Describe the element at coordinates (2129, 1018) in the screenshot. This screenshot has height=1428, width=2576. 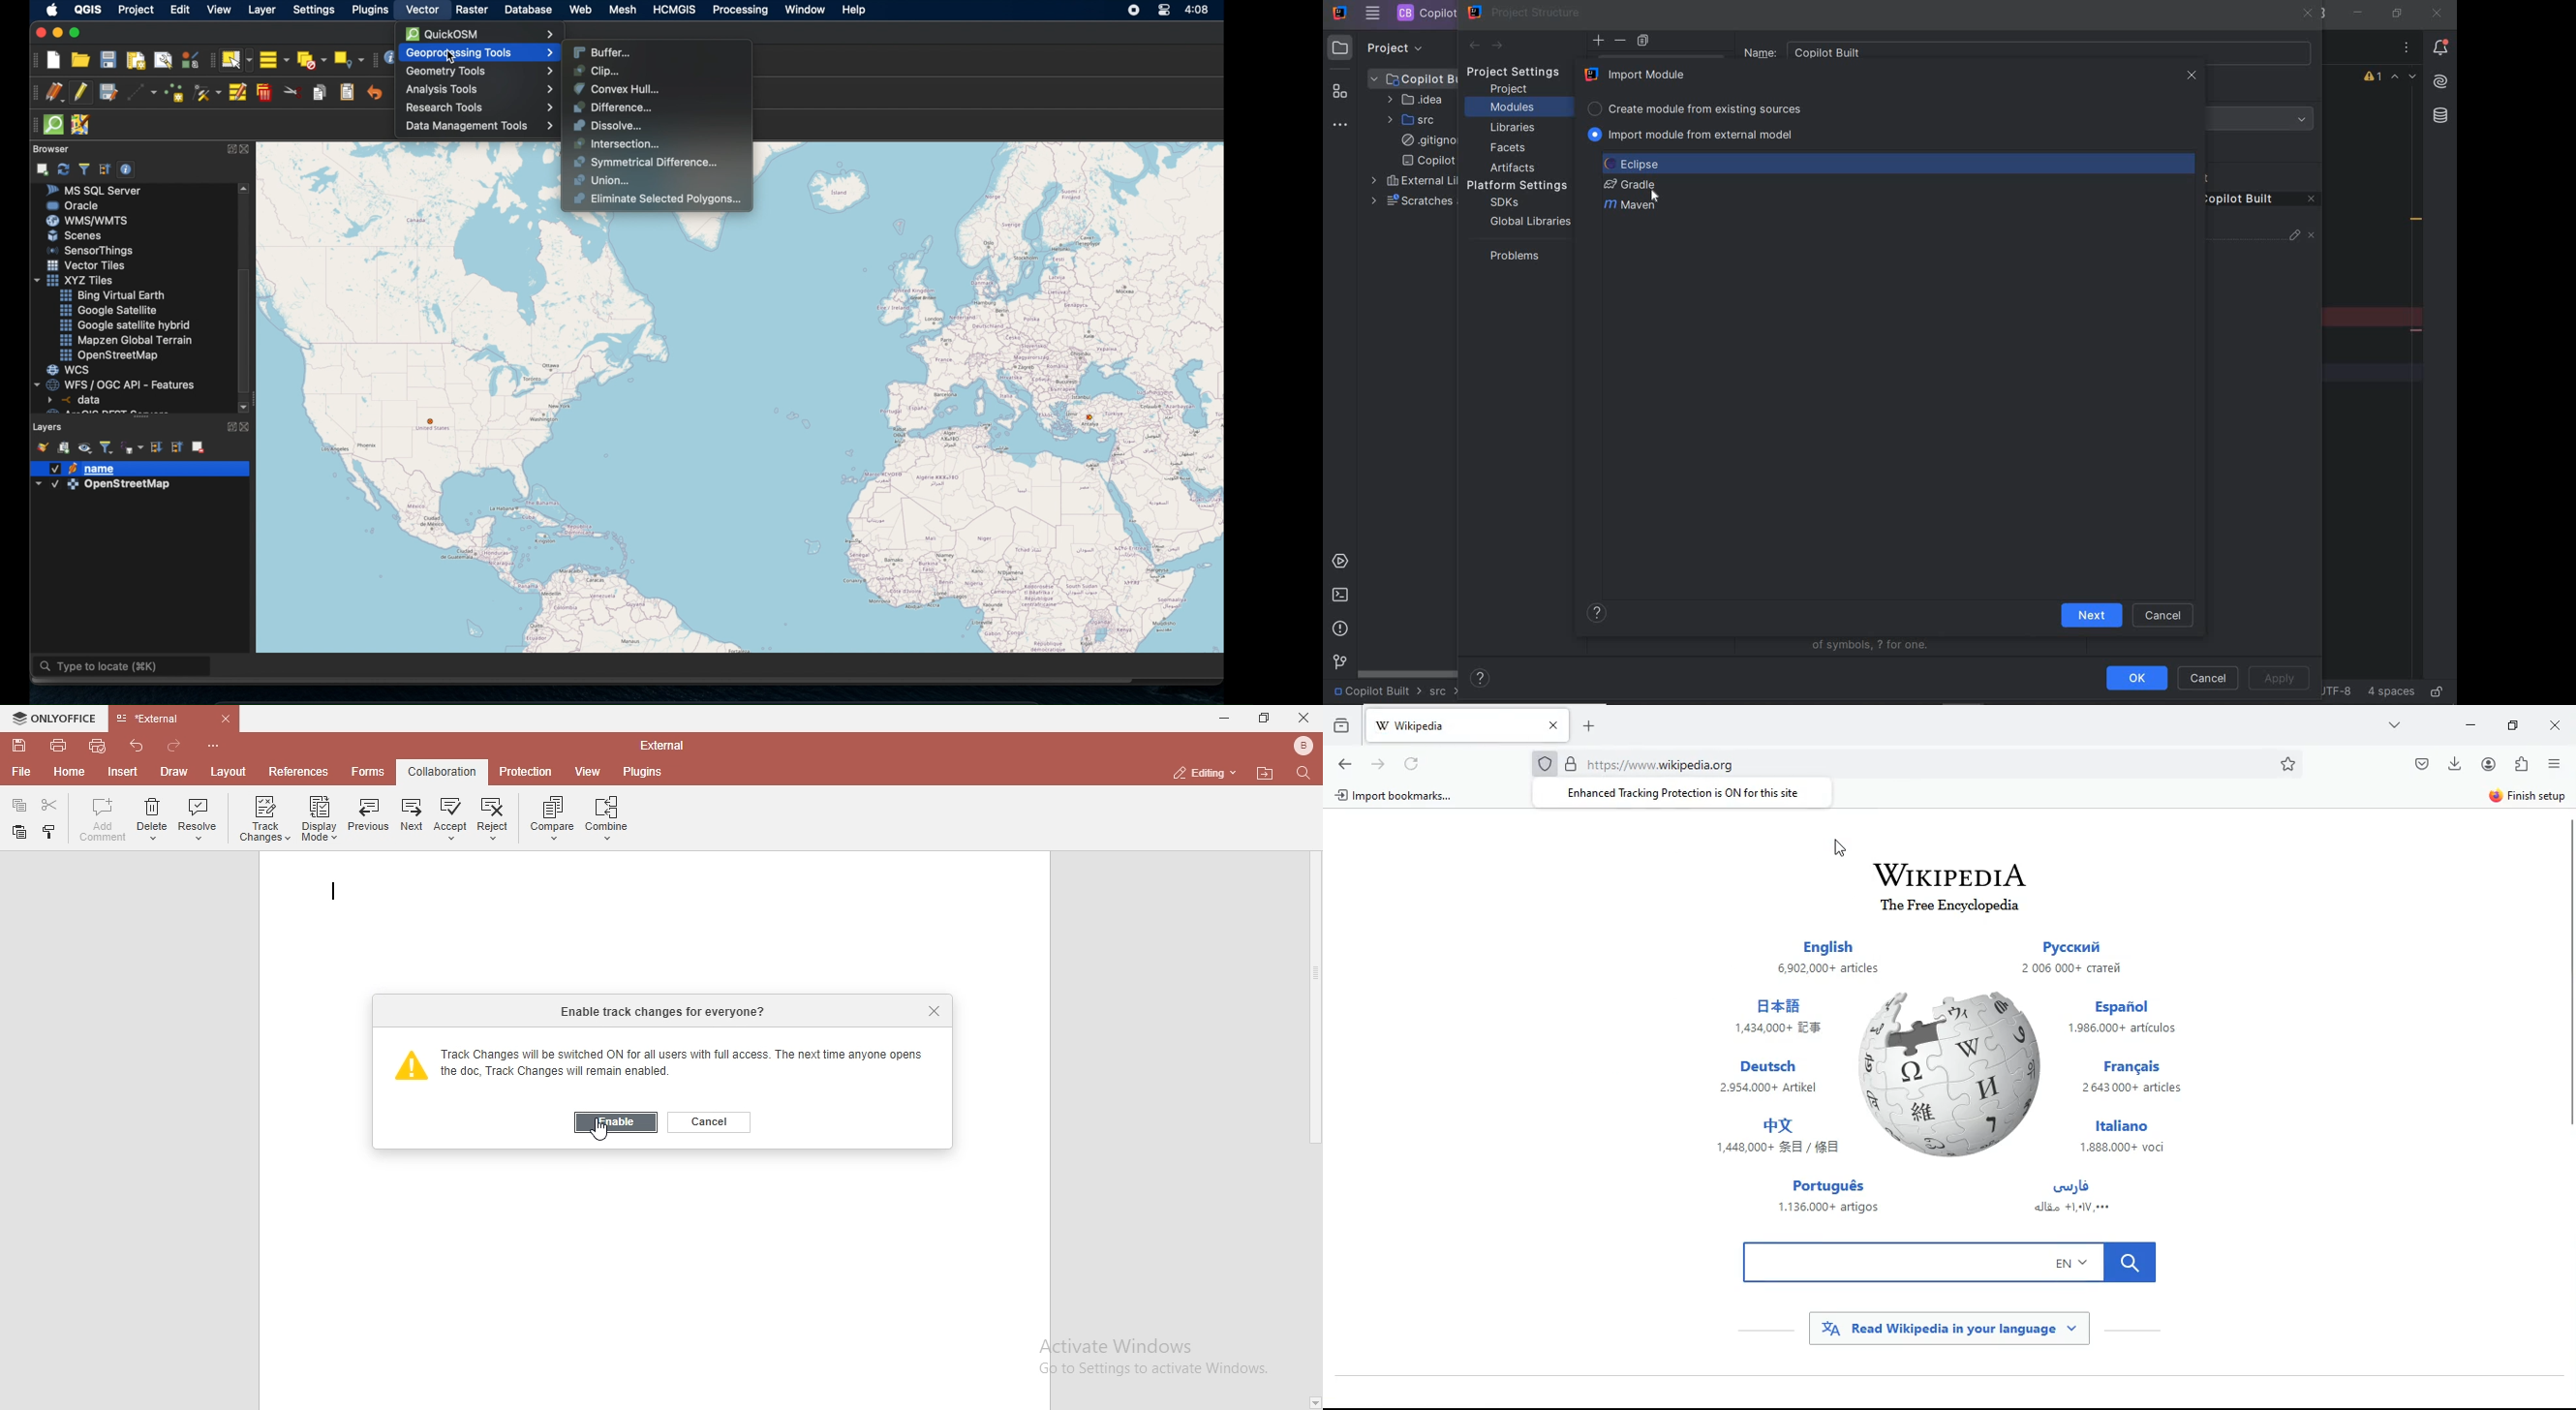
I see `español` at that location.